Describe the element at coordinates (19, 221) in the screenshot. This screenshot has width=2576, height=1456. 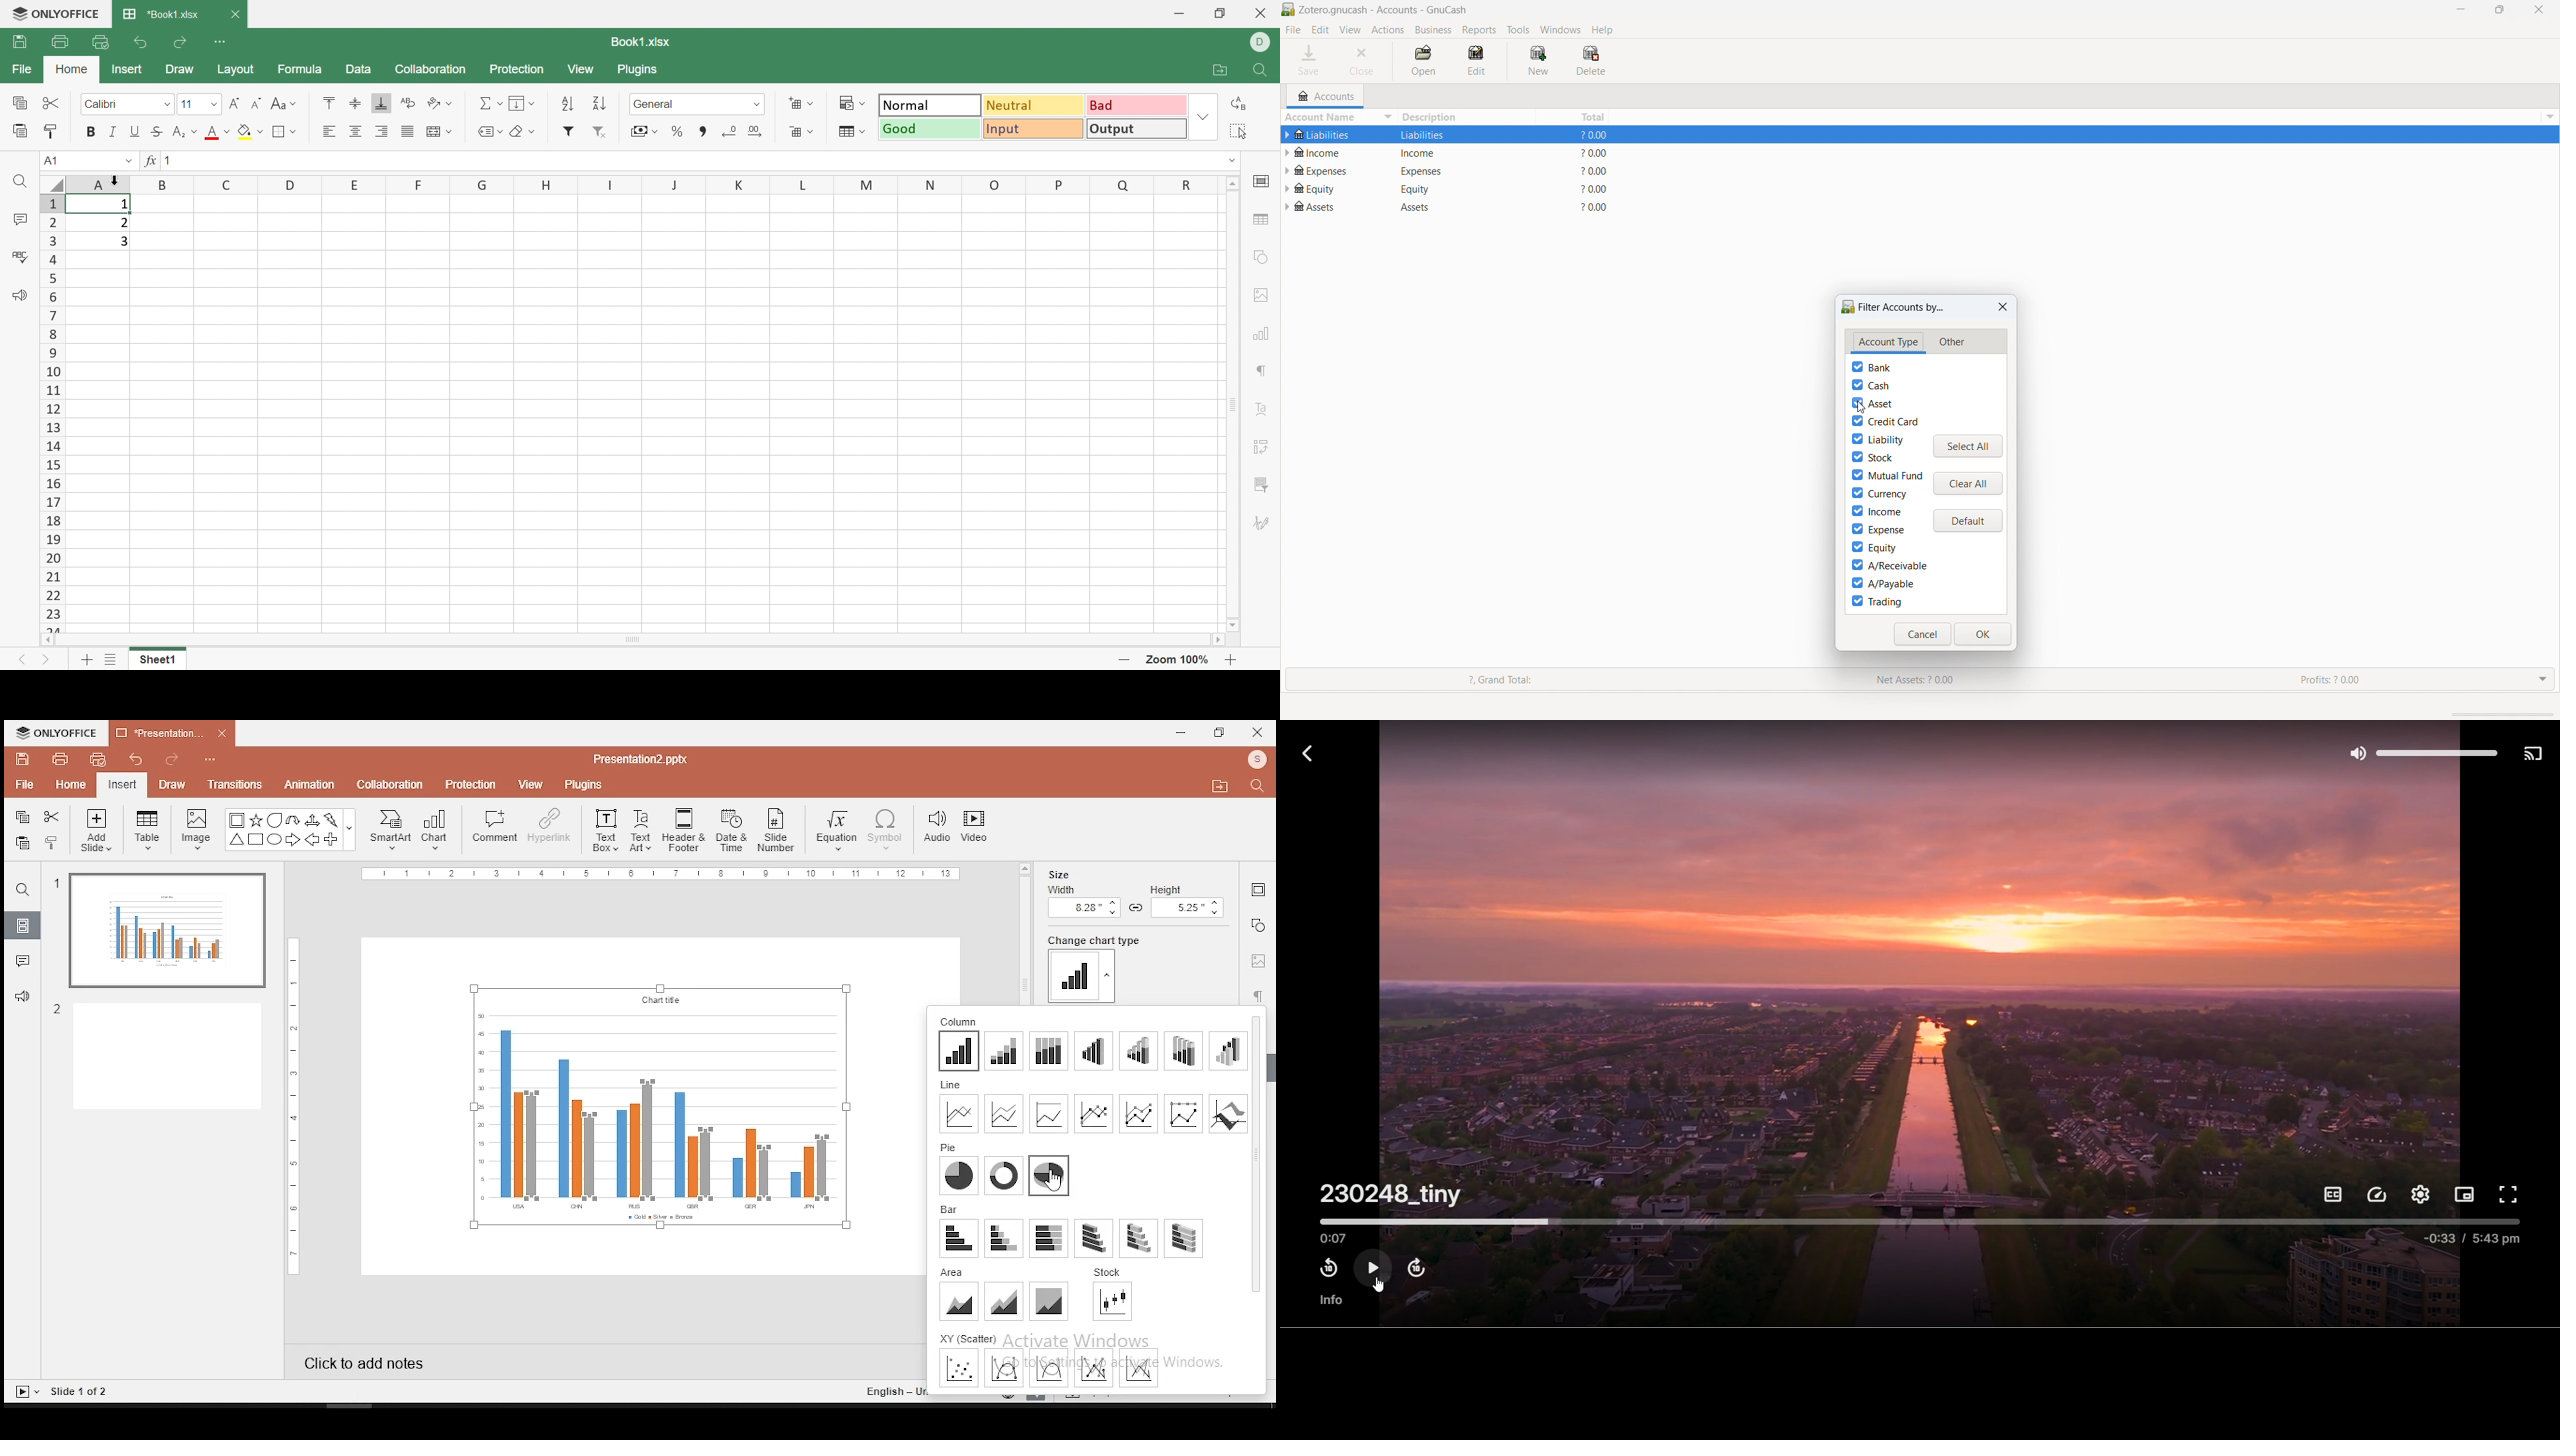
I see `Comments` at that location.